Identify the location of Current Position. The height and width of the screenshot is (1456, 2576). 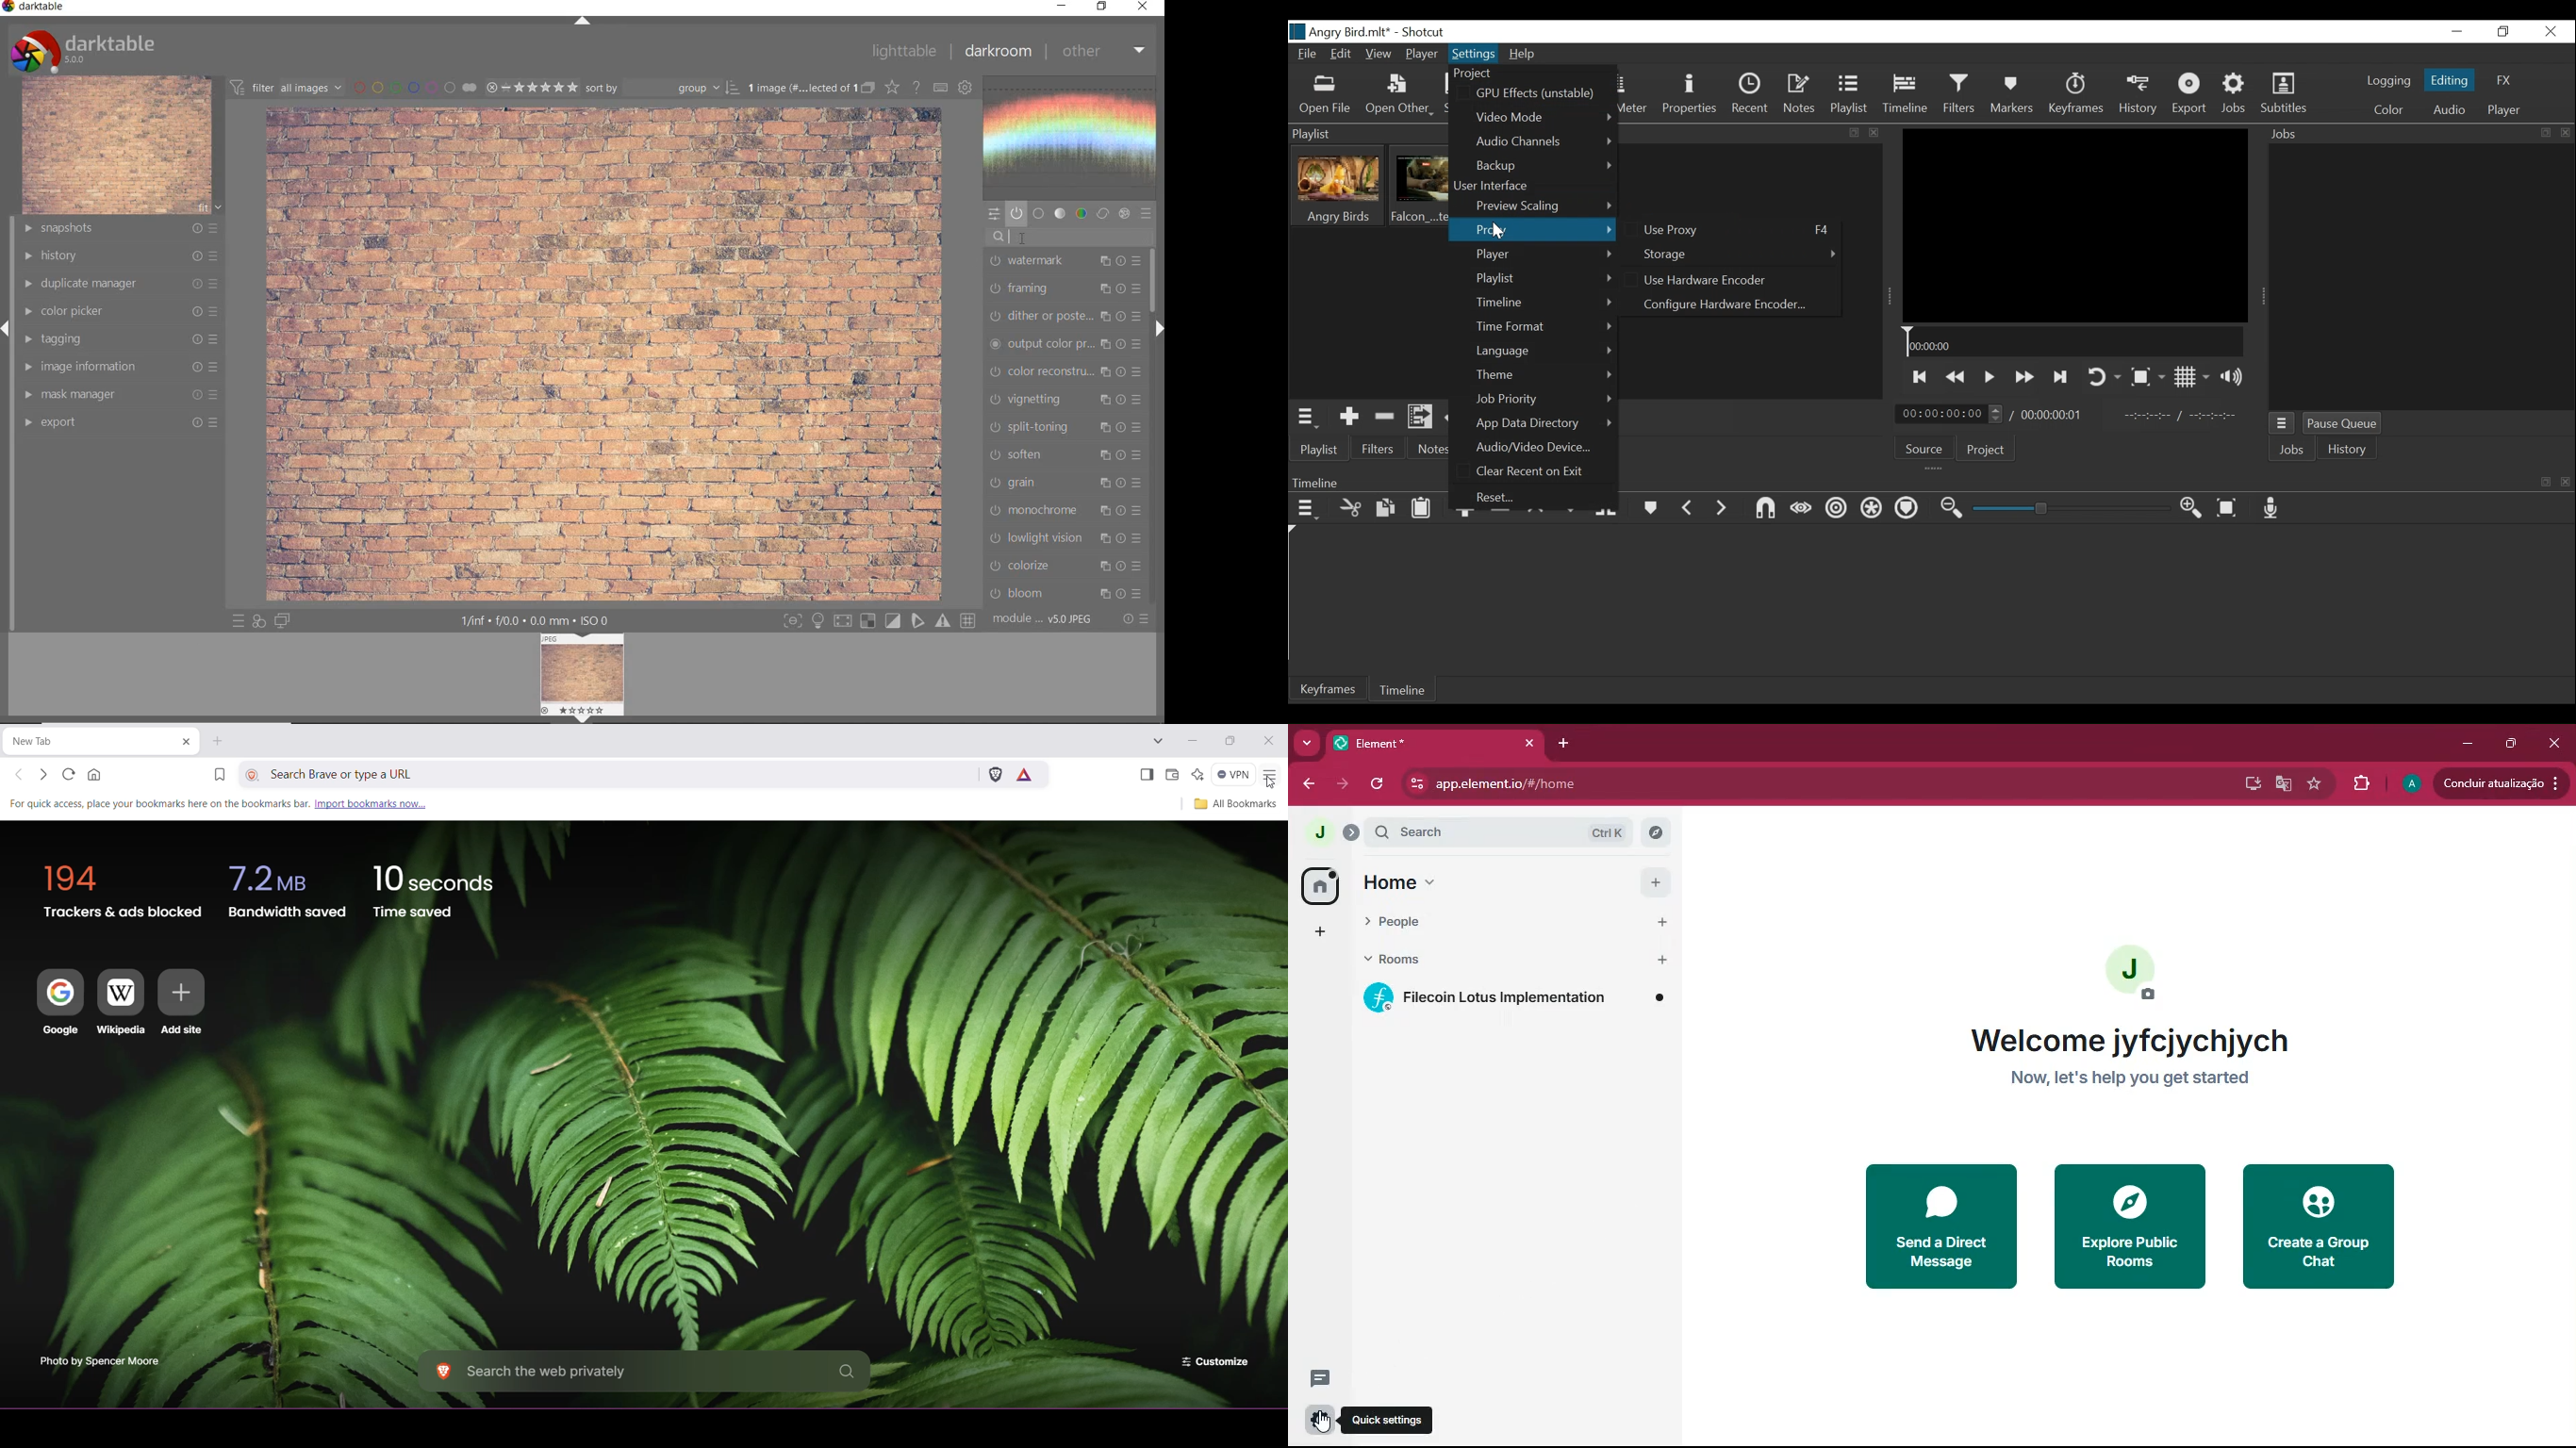
(1948, 413).